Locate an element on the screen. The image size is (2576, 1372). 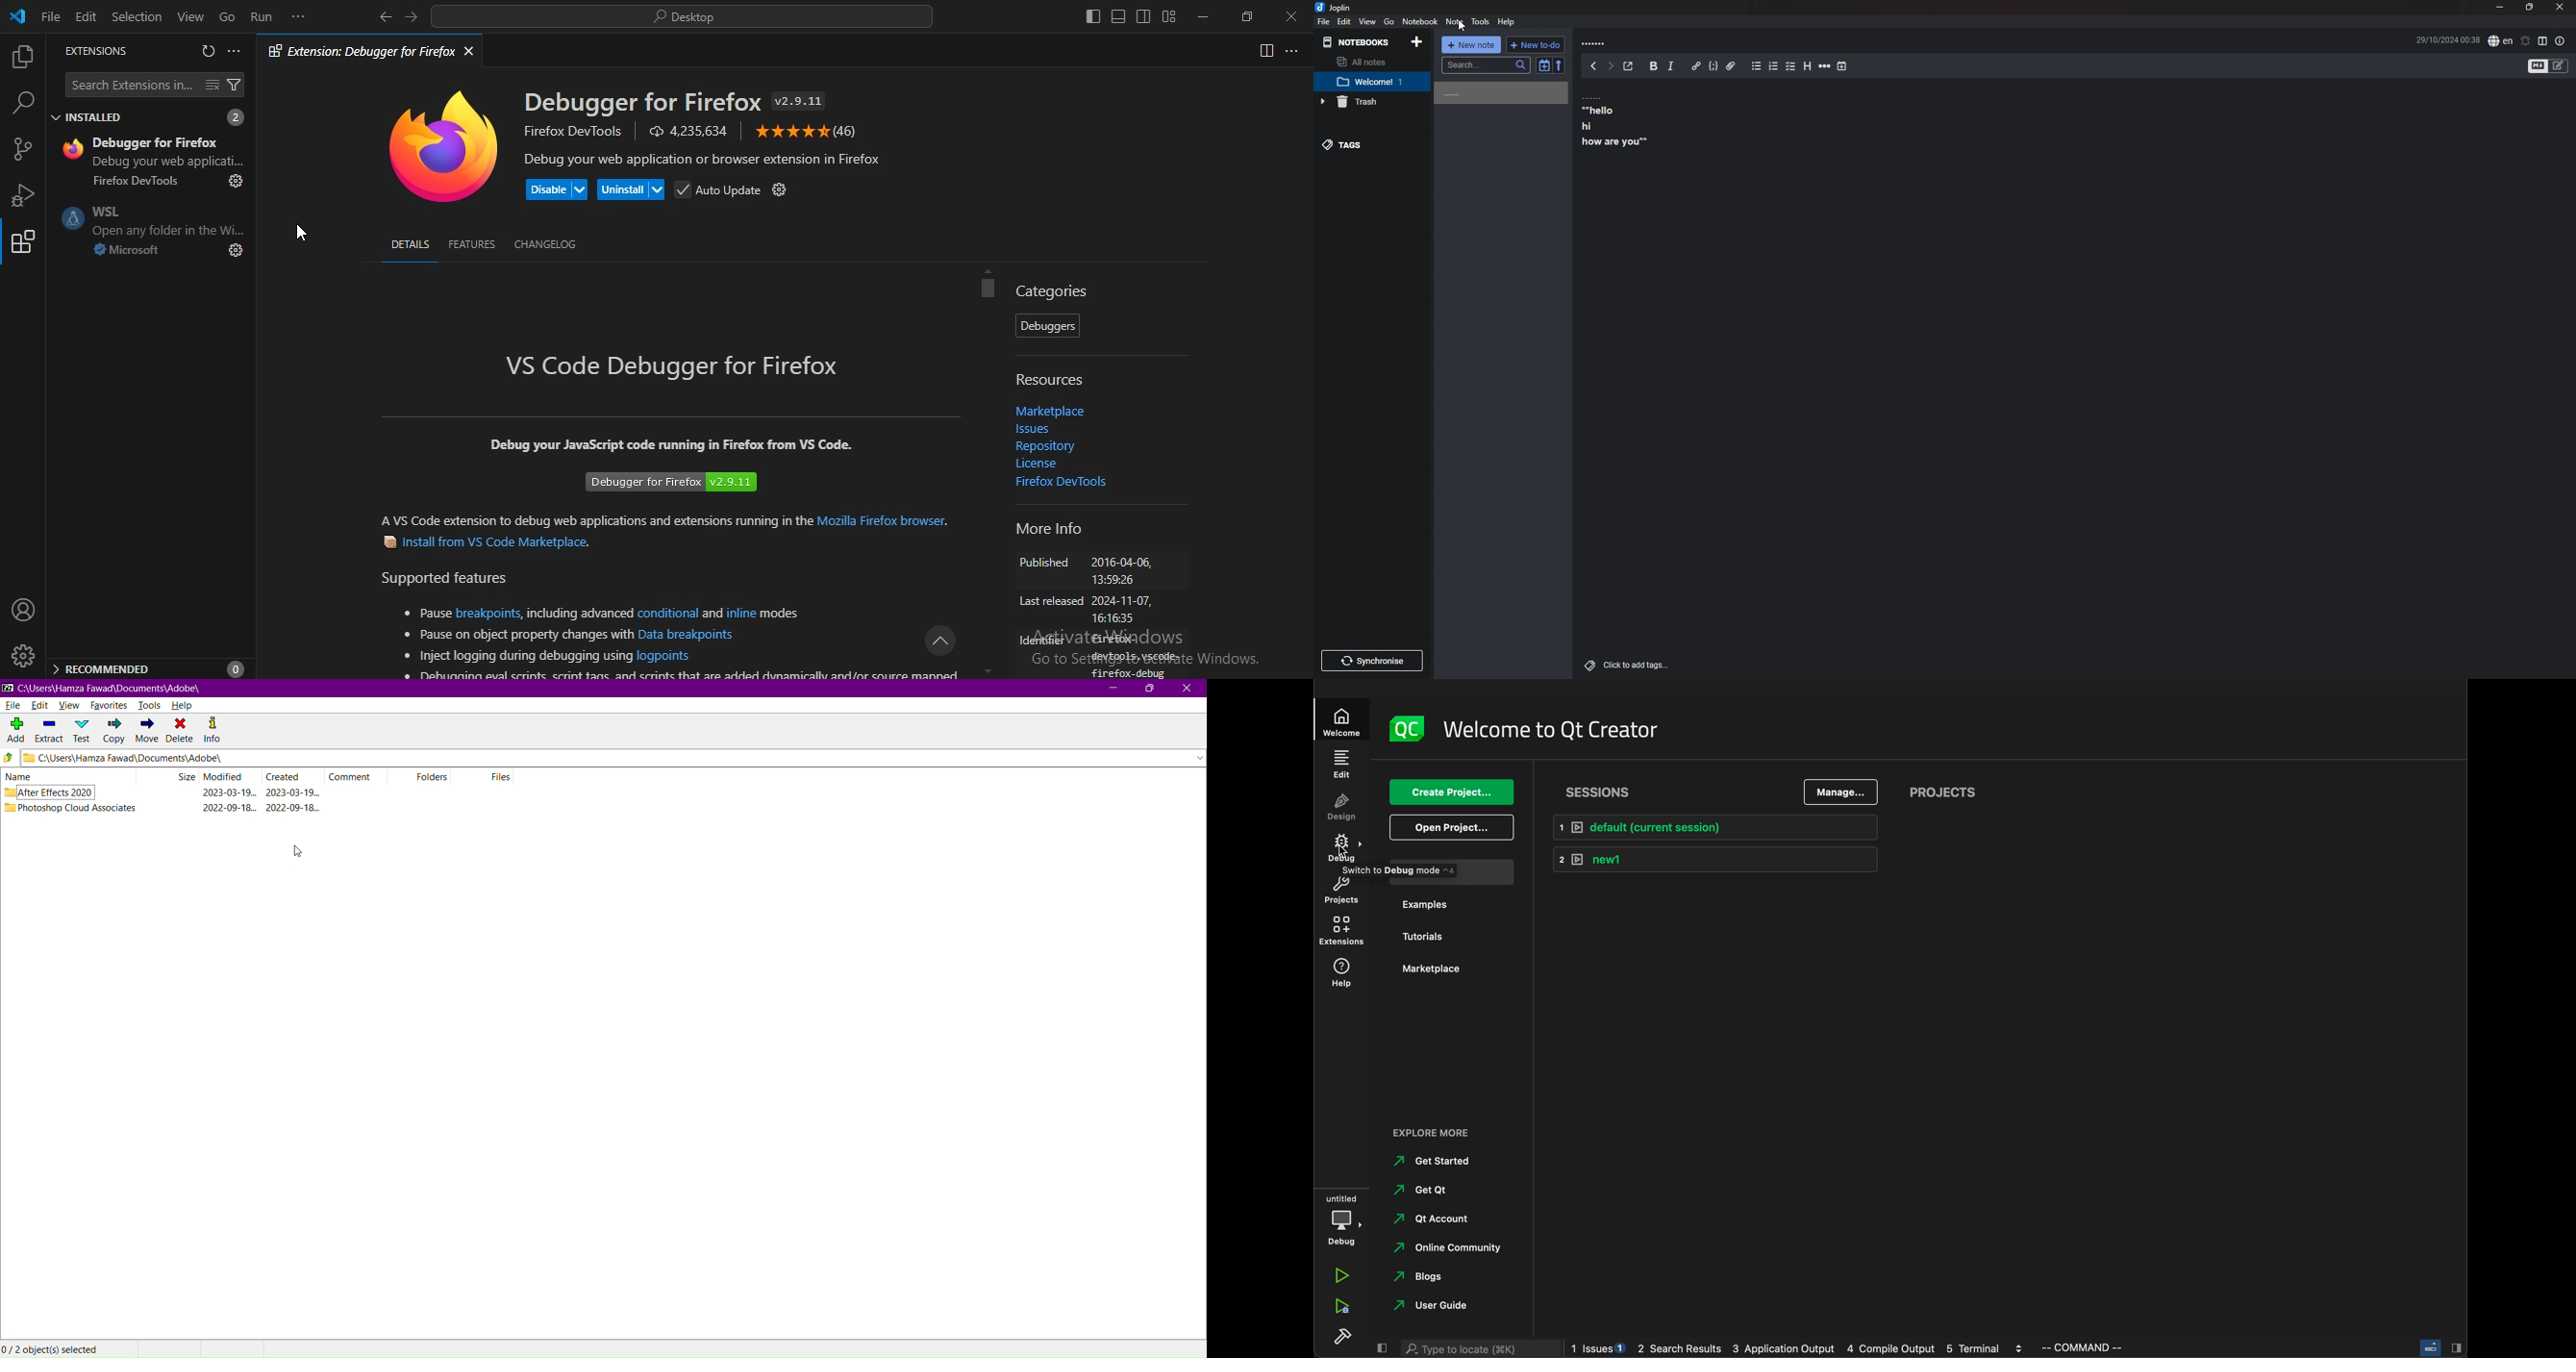
examples is located at coordinates (1433, 903).